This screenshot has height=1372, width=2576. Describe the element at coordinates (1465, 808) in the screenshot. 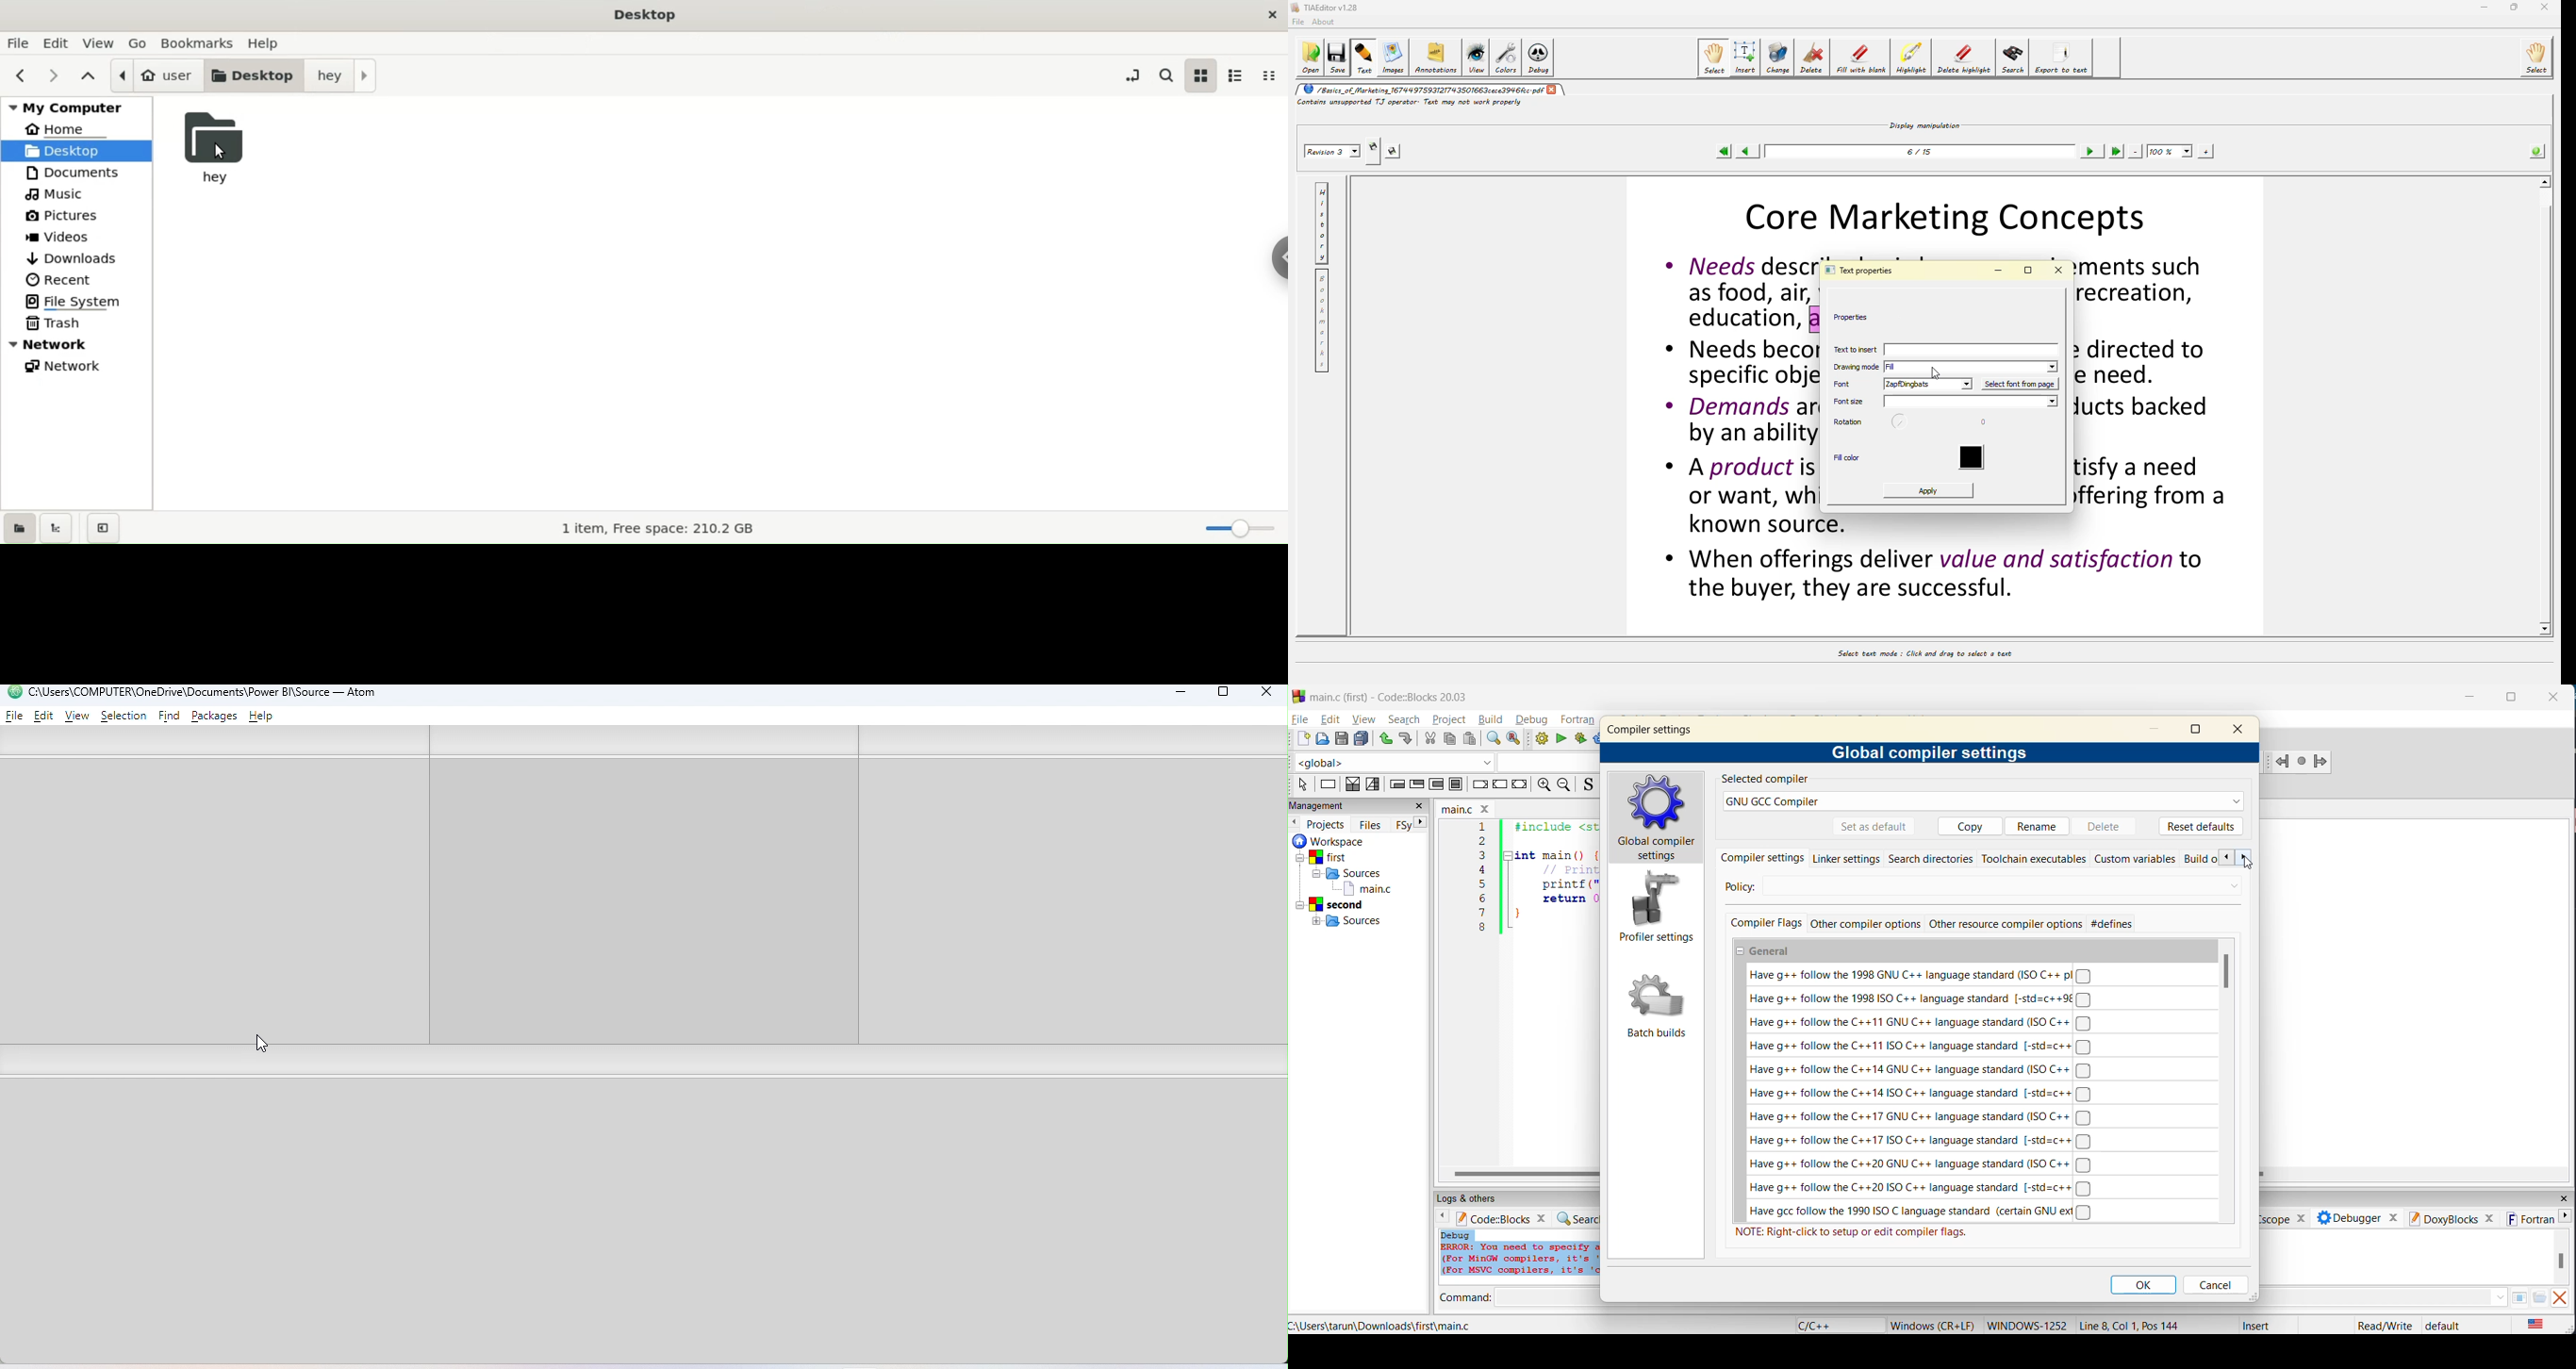

I see `filename` at that location.